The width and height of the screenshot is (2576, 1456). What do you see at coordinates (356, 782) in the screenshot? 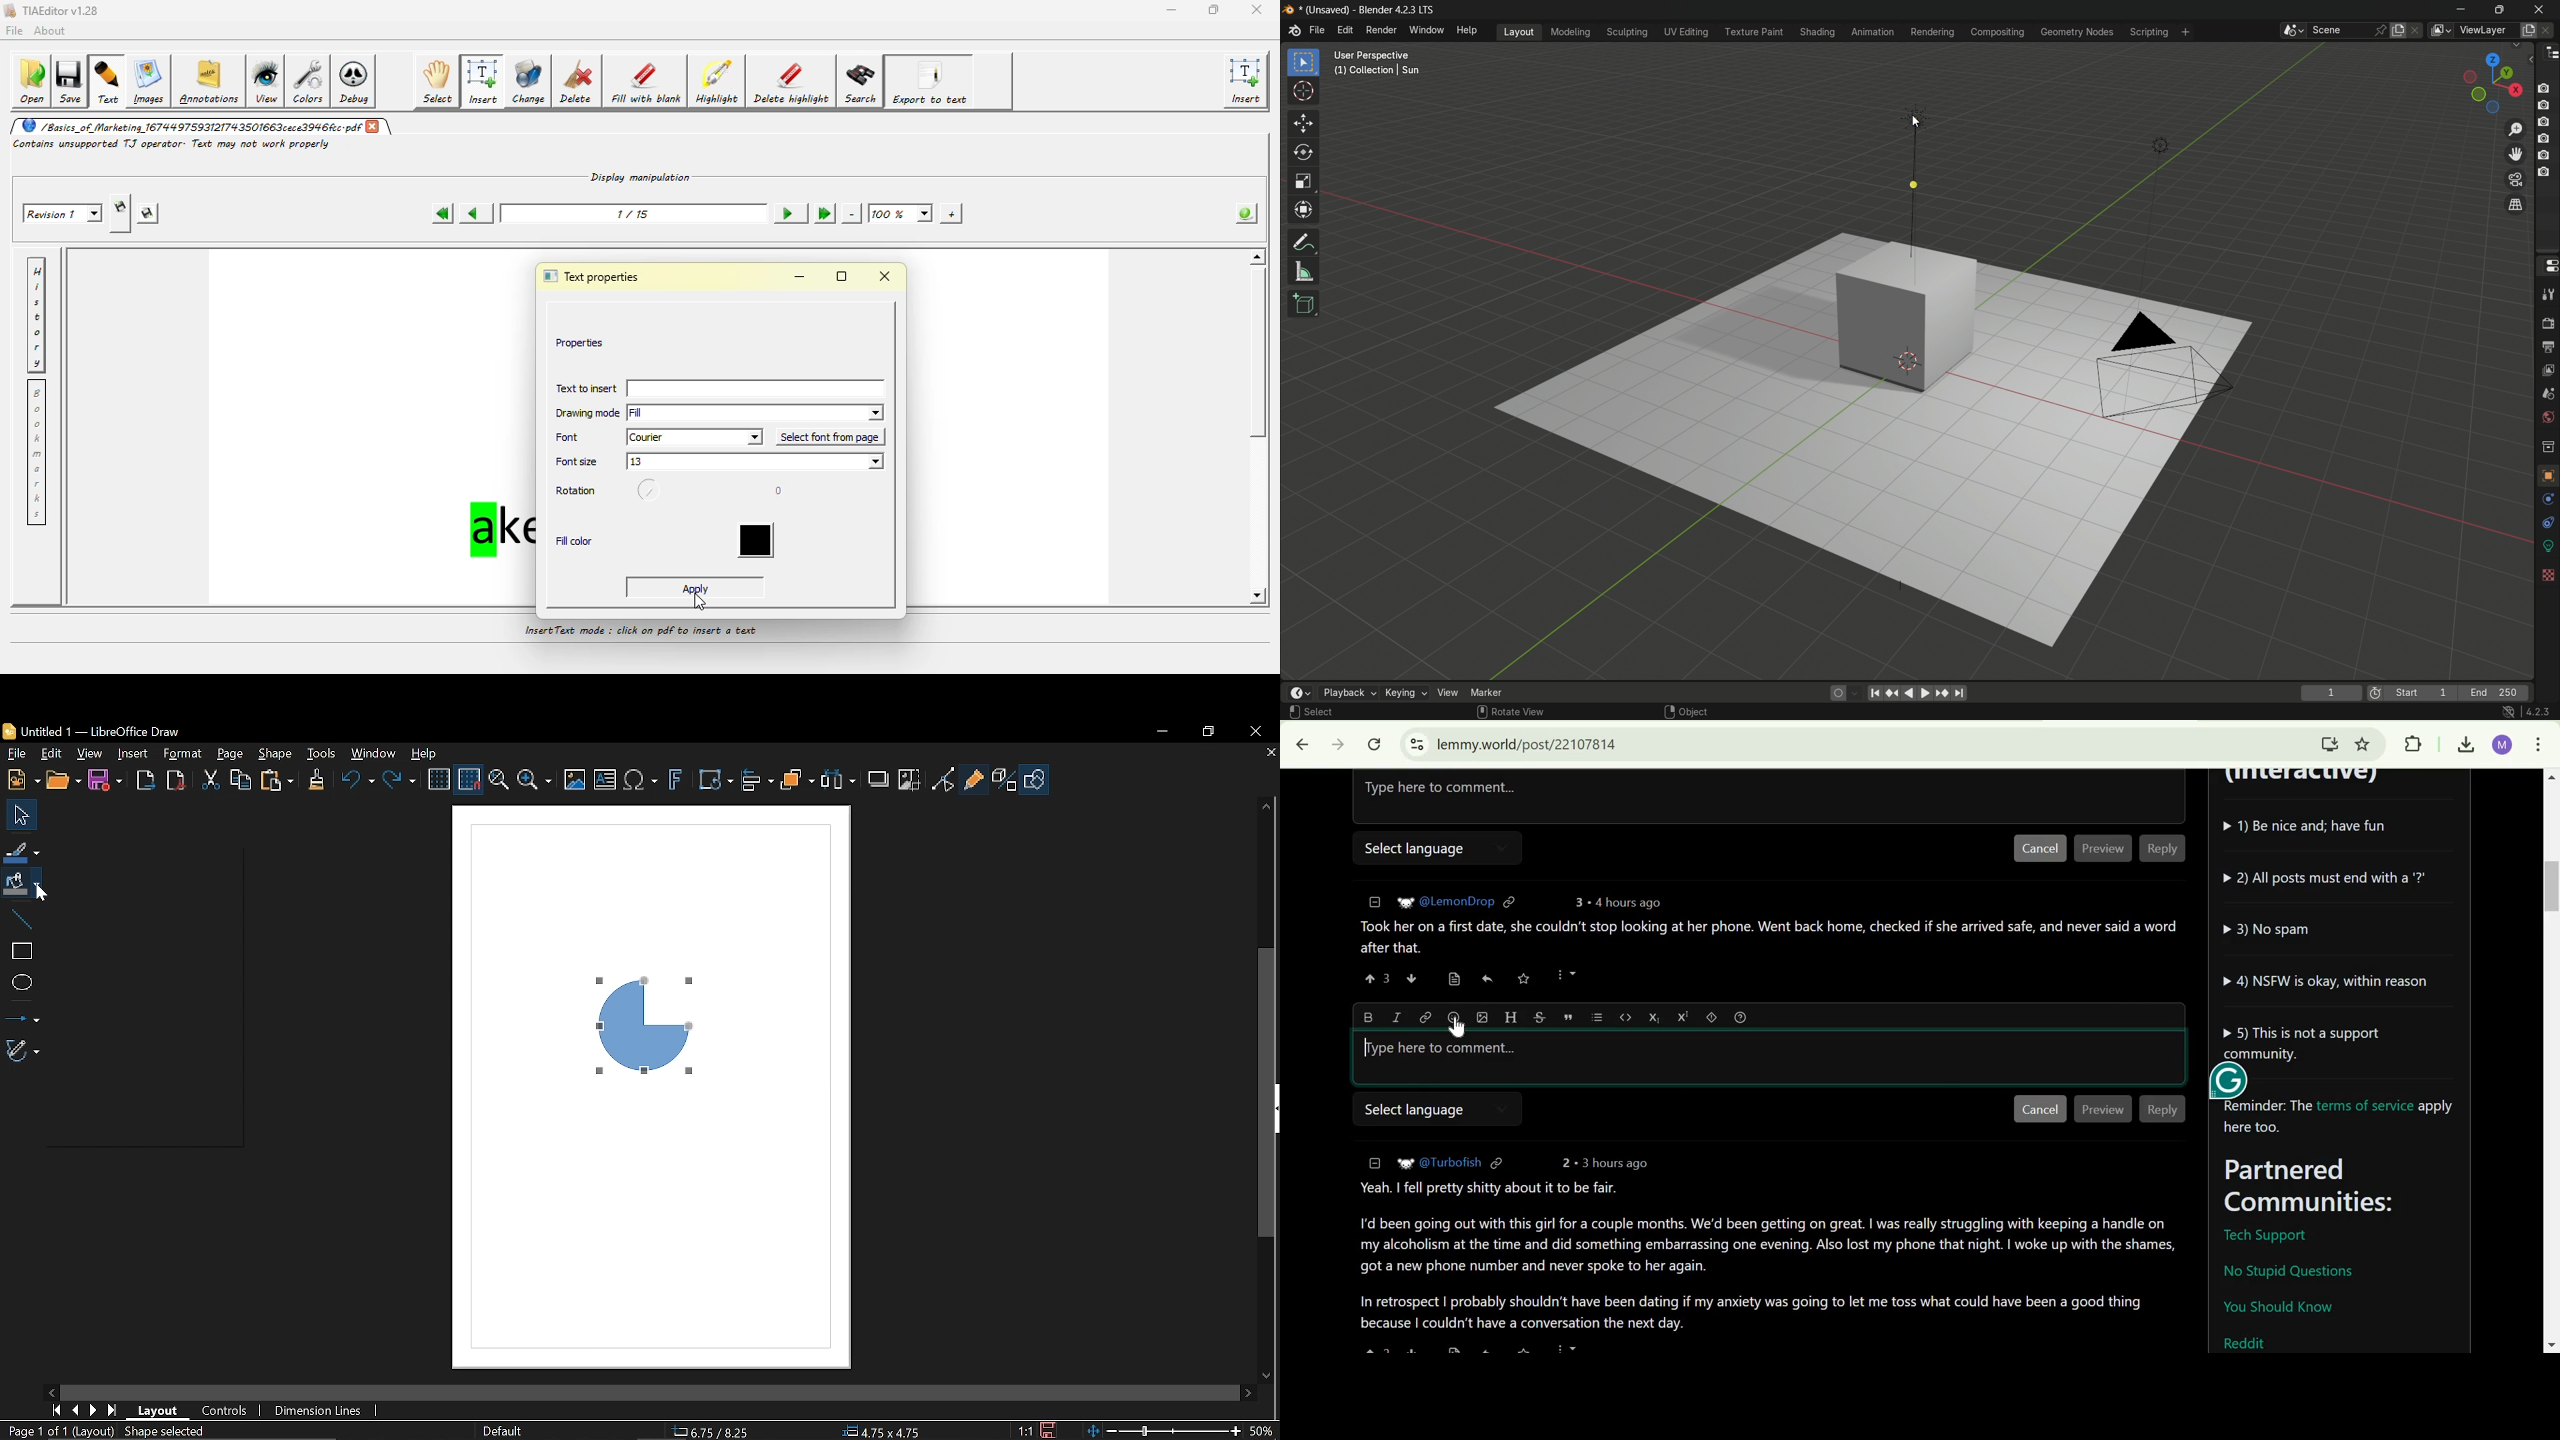
I see `Undo` at bounding box center [356, 782].